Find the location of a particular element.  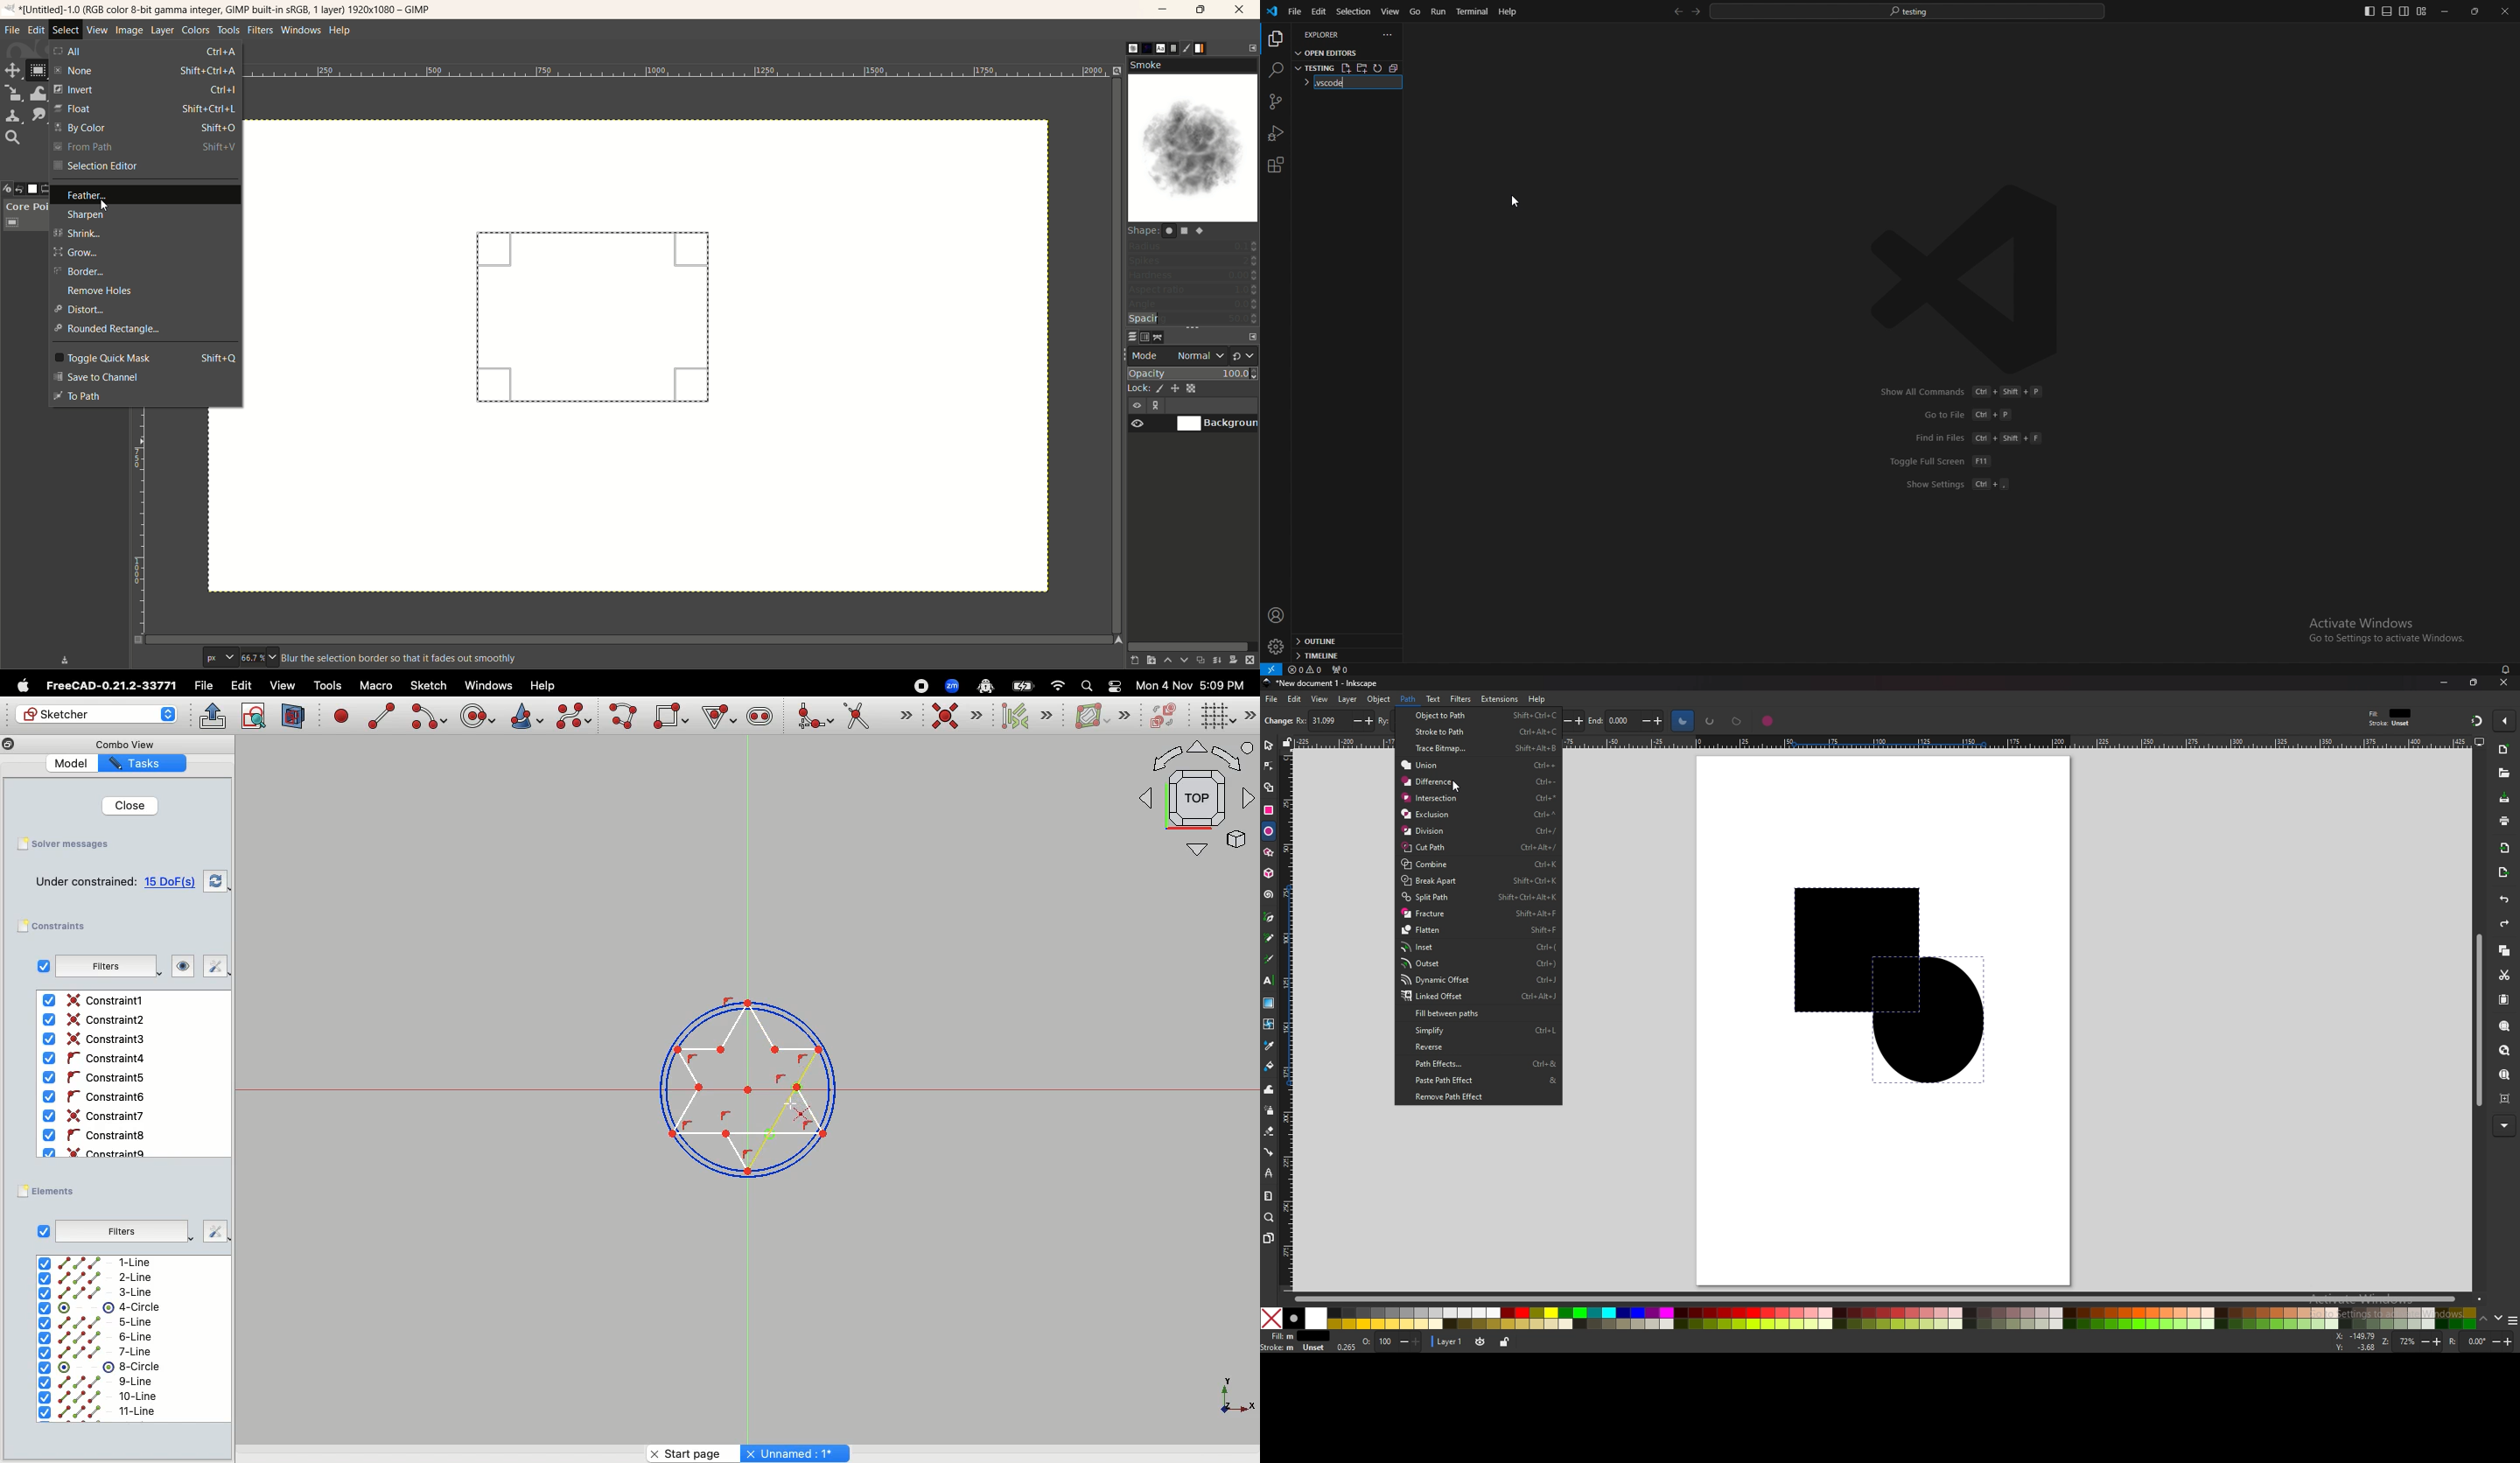

up is located at coordinates (2485, 1319).